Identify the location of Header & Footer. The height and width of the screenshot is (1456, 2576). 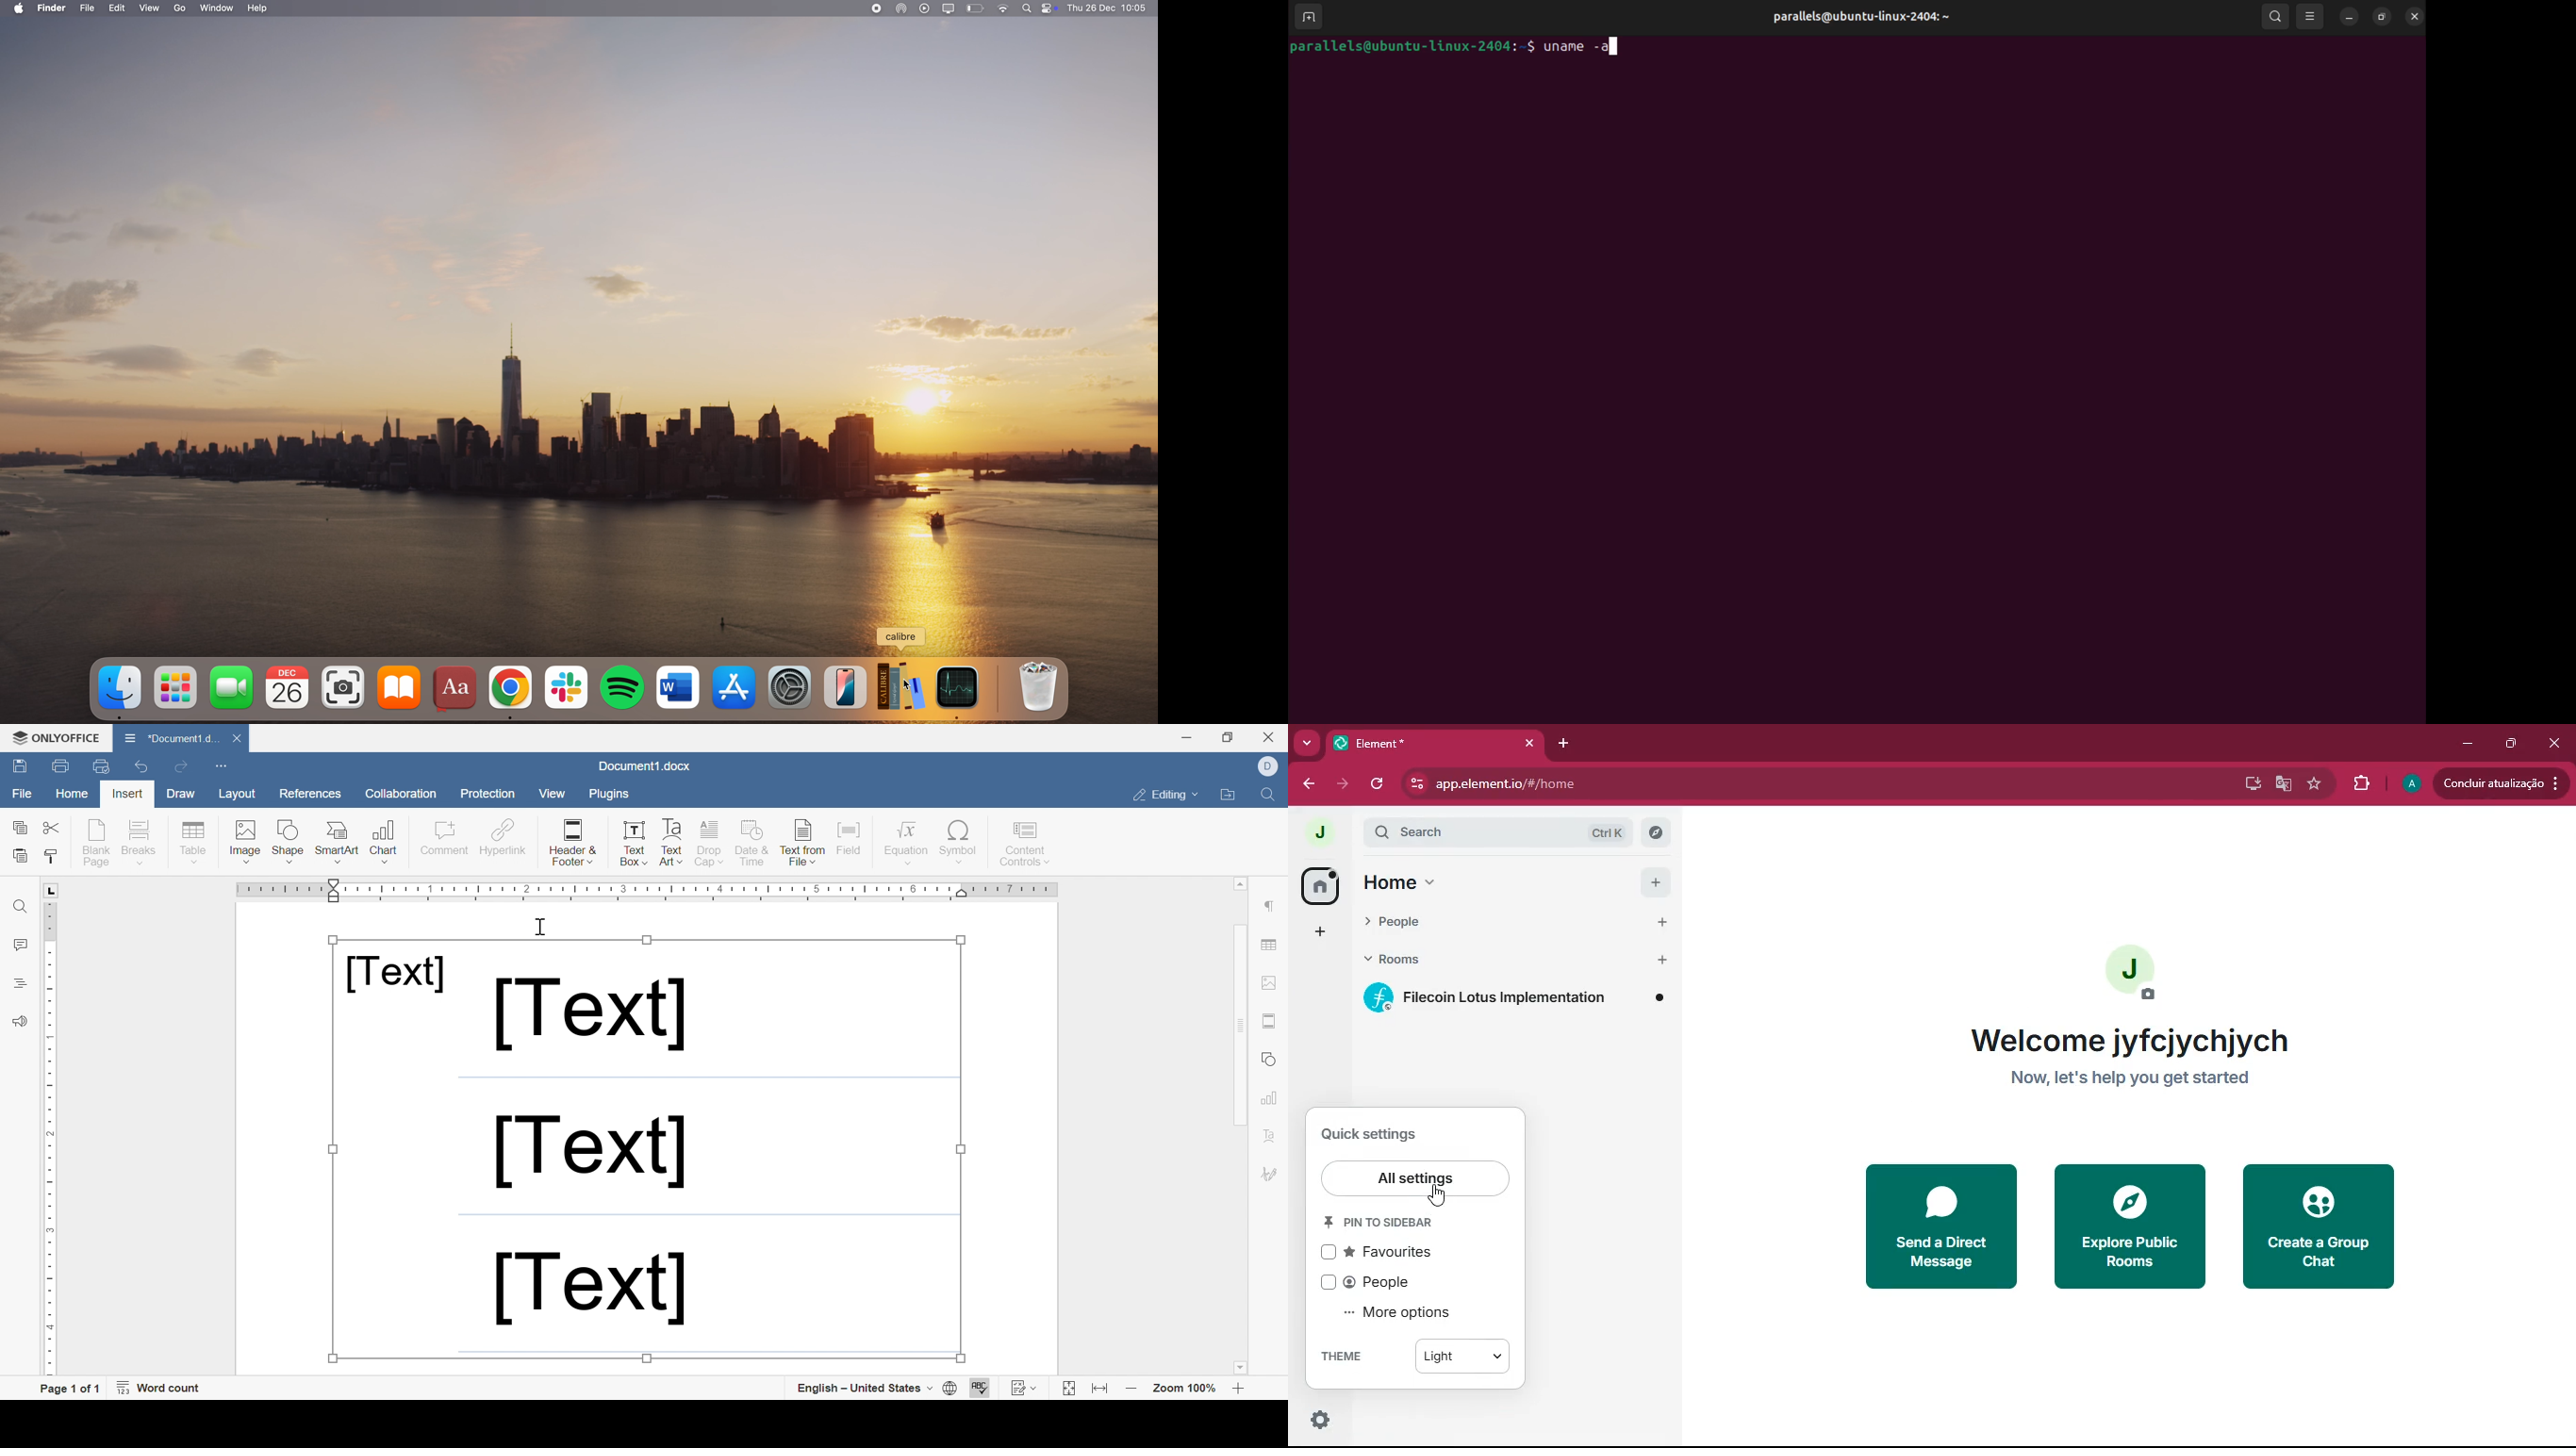
(573, 843).